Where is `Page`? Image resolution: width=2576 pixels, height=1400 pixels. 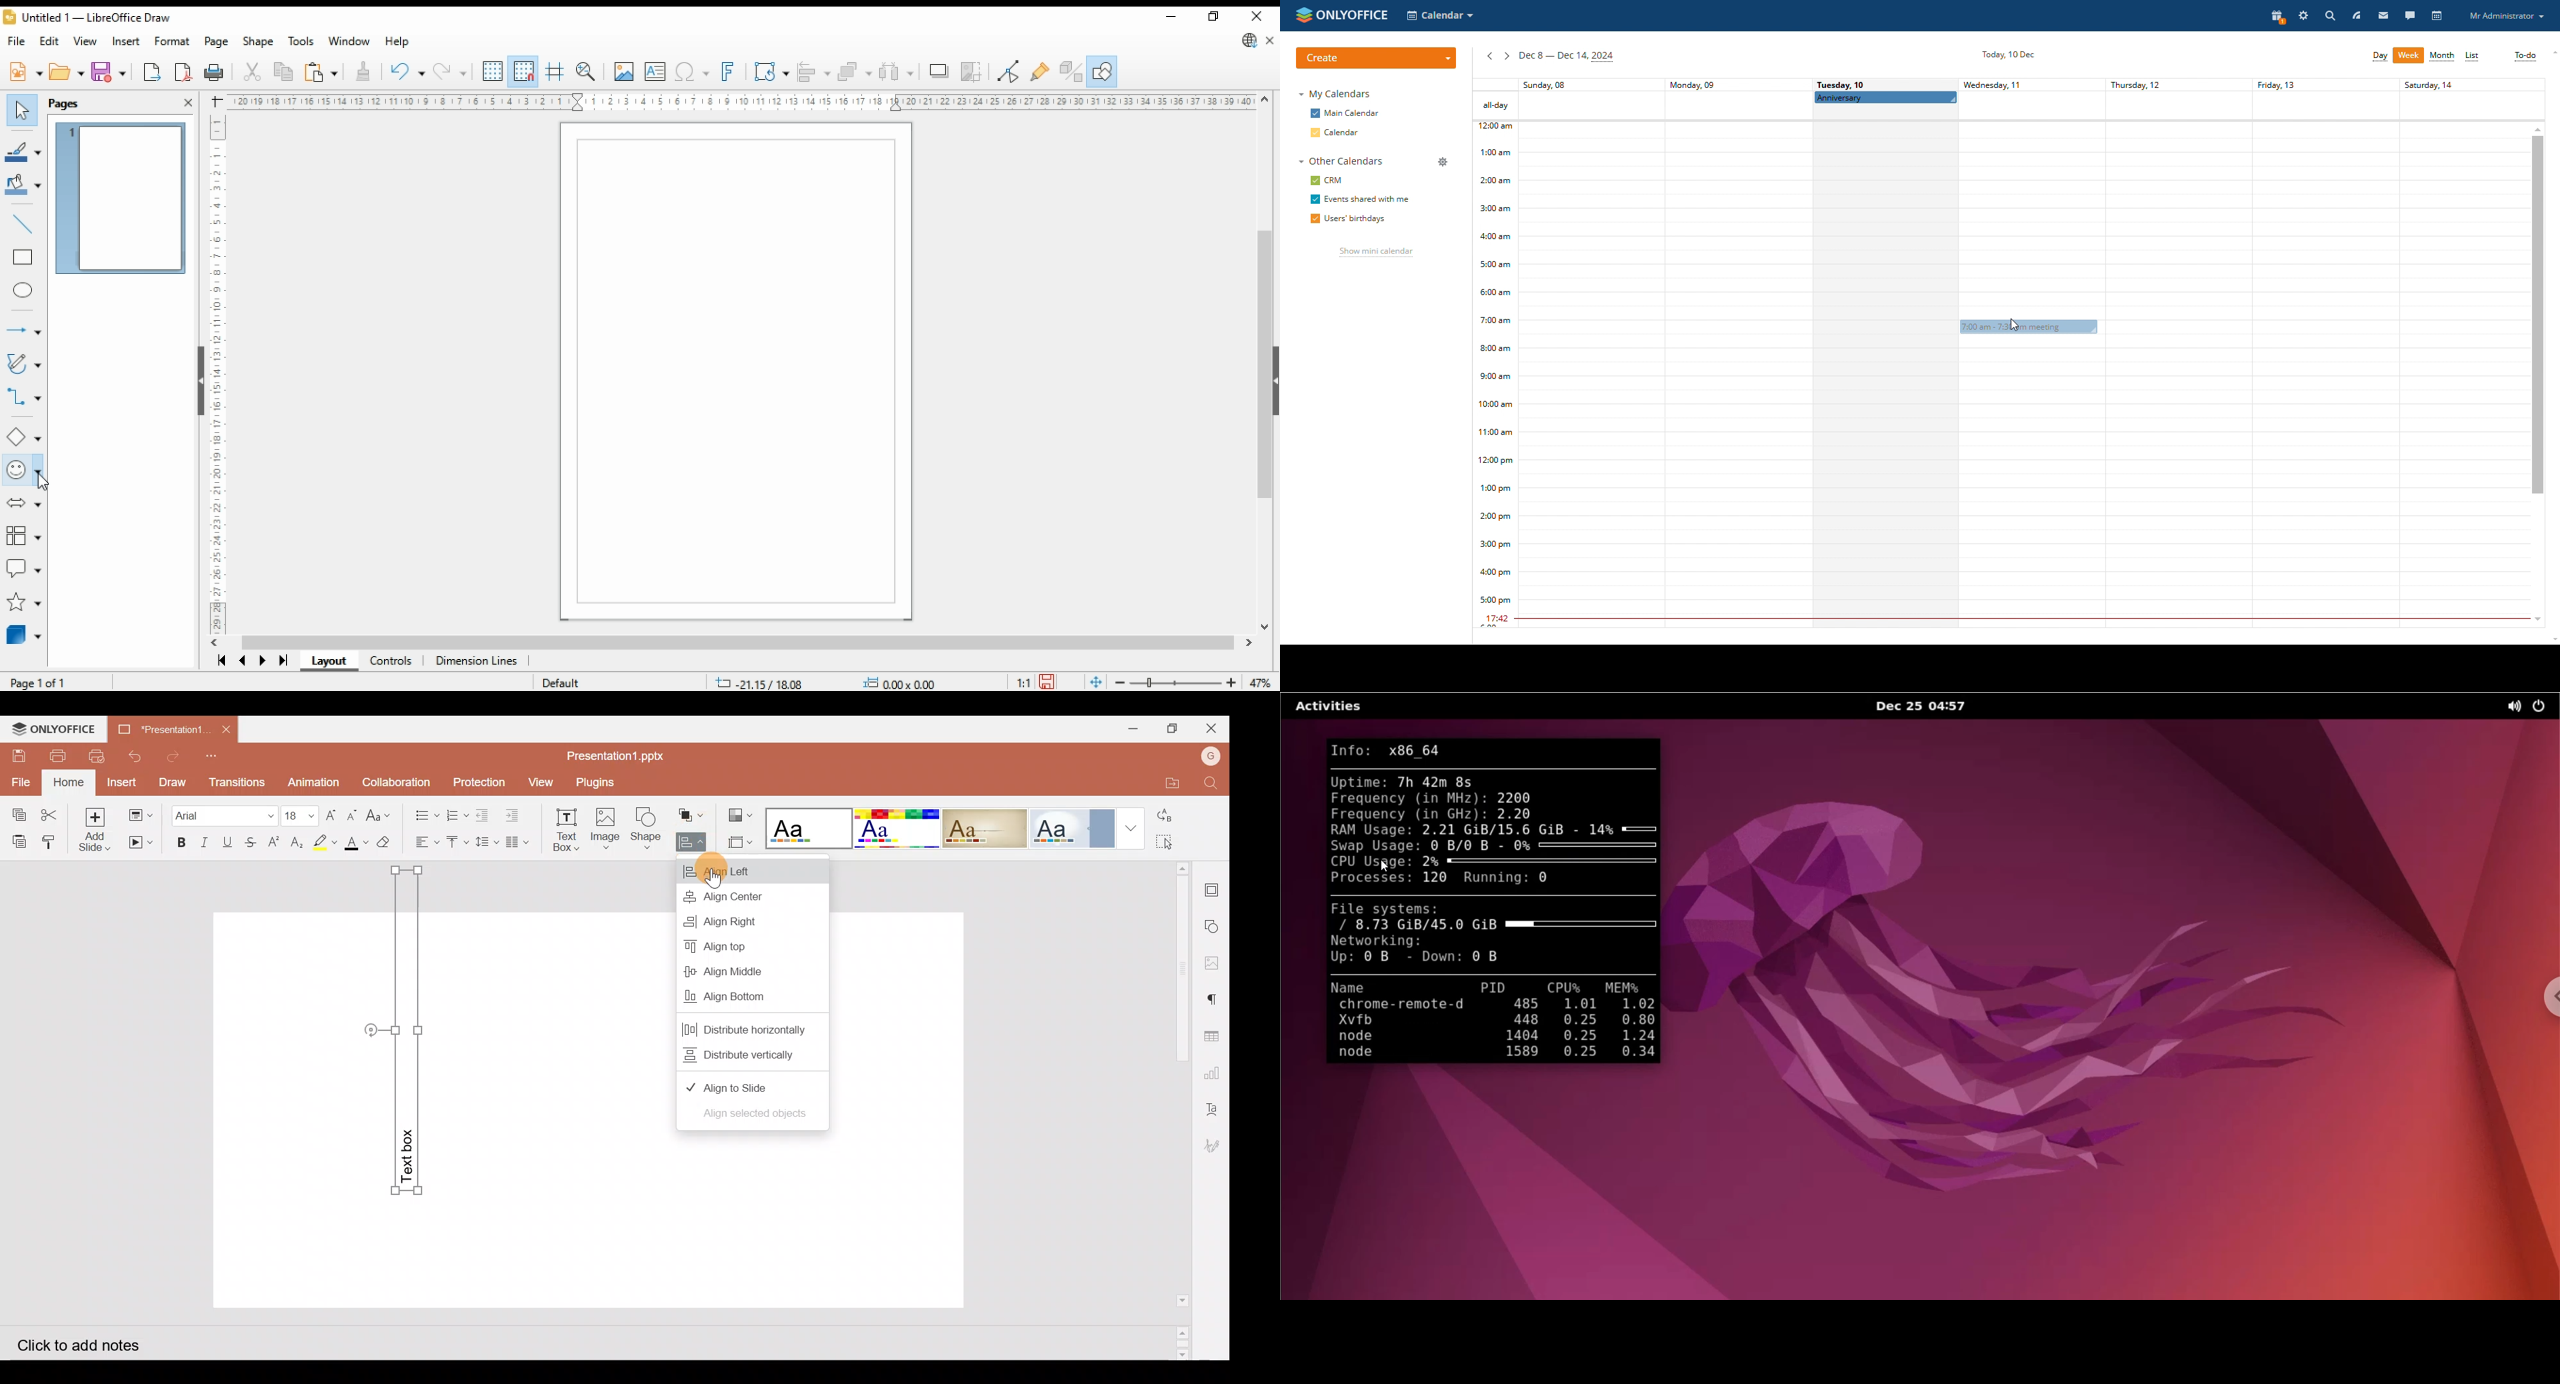
Page is located at coordinates (53, 682).